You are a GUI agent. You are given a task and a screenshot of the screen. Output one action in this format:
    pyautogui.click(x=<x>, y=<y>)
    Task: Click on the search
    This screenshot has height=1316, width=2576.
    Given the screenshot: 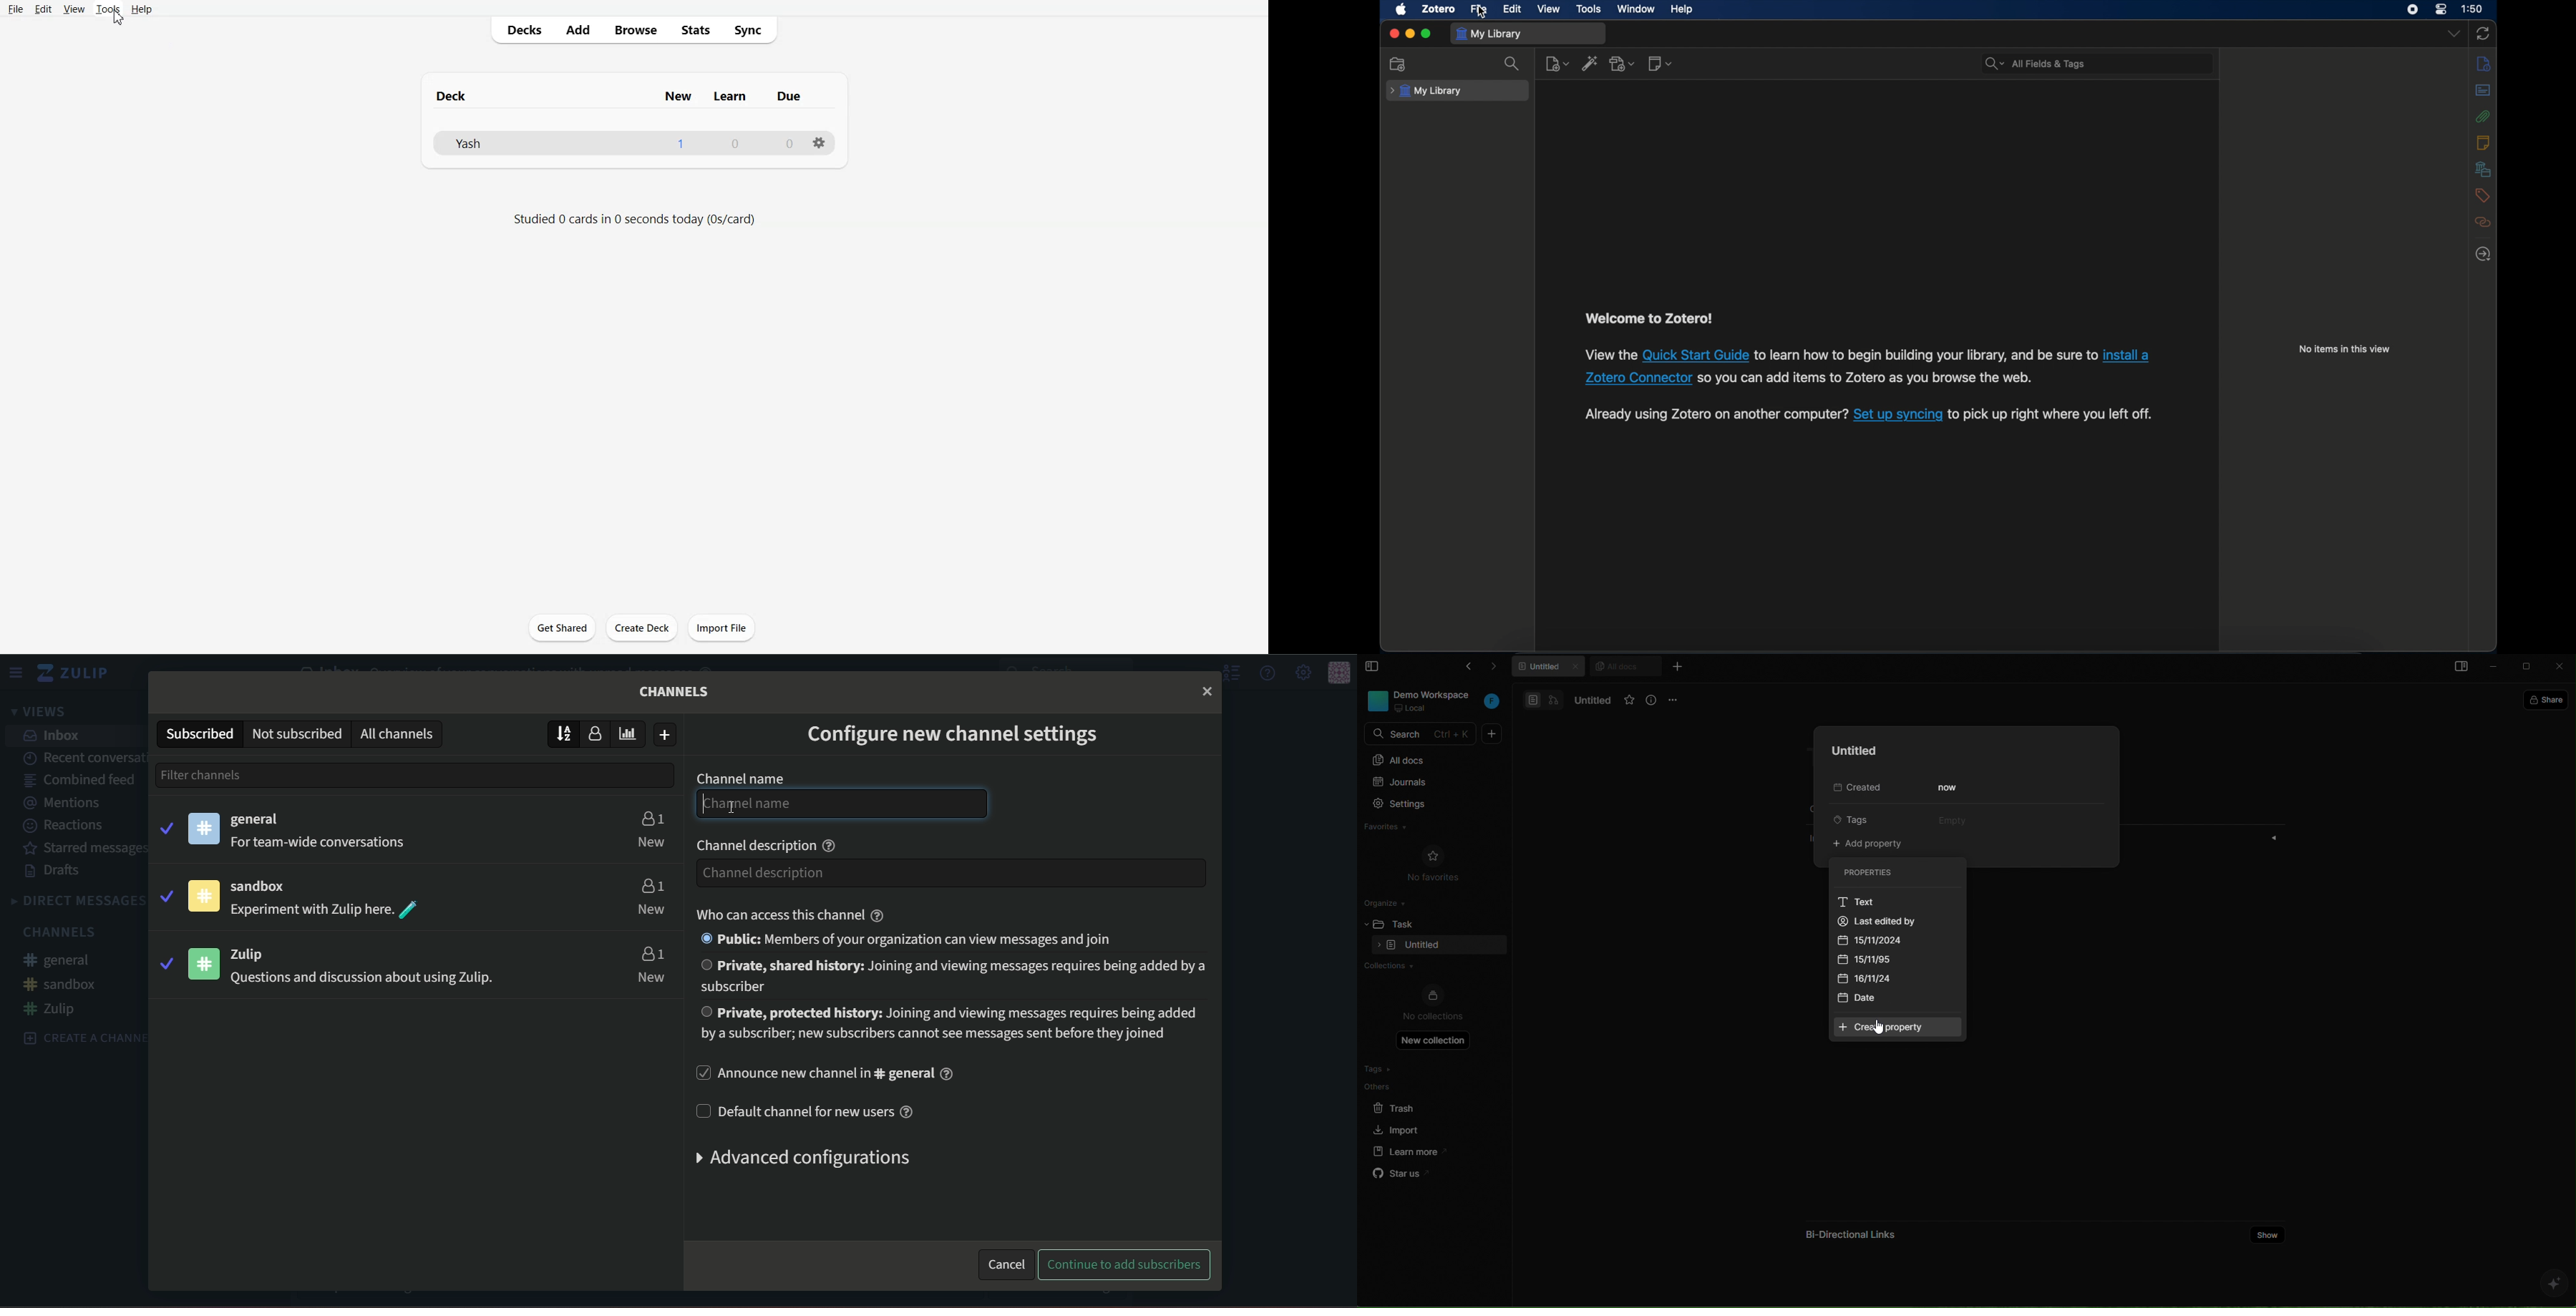 What is the action you would take?
    pyautogui.click(x=1513, y=63)
    